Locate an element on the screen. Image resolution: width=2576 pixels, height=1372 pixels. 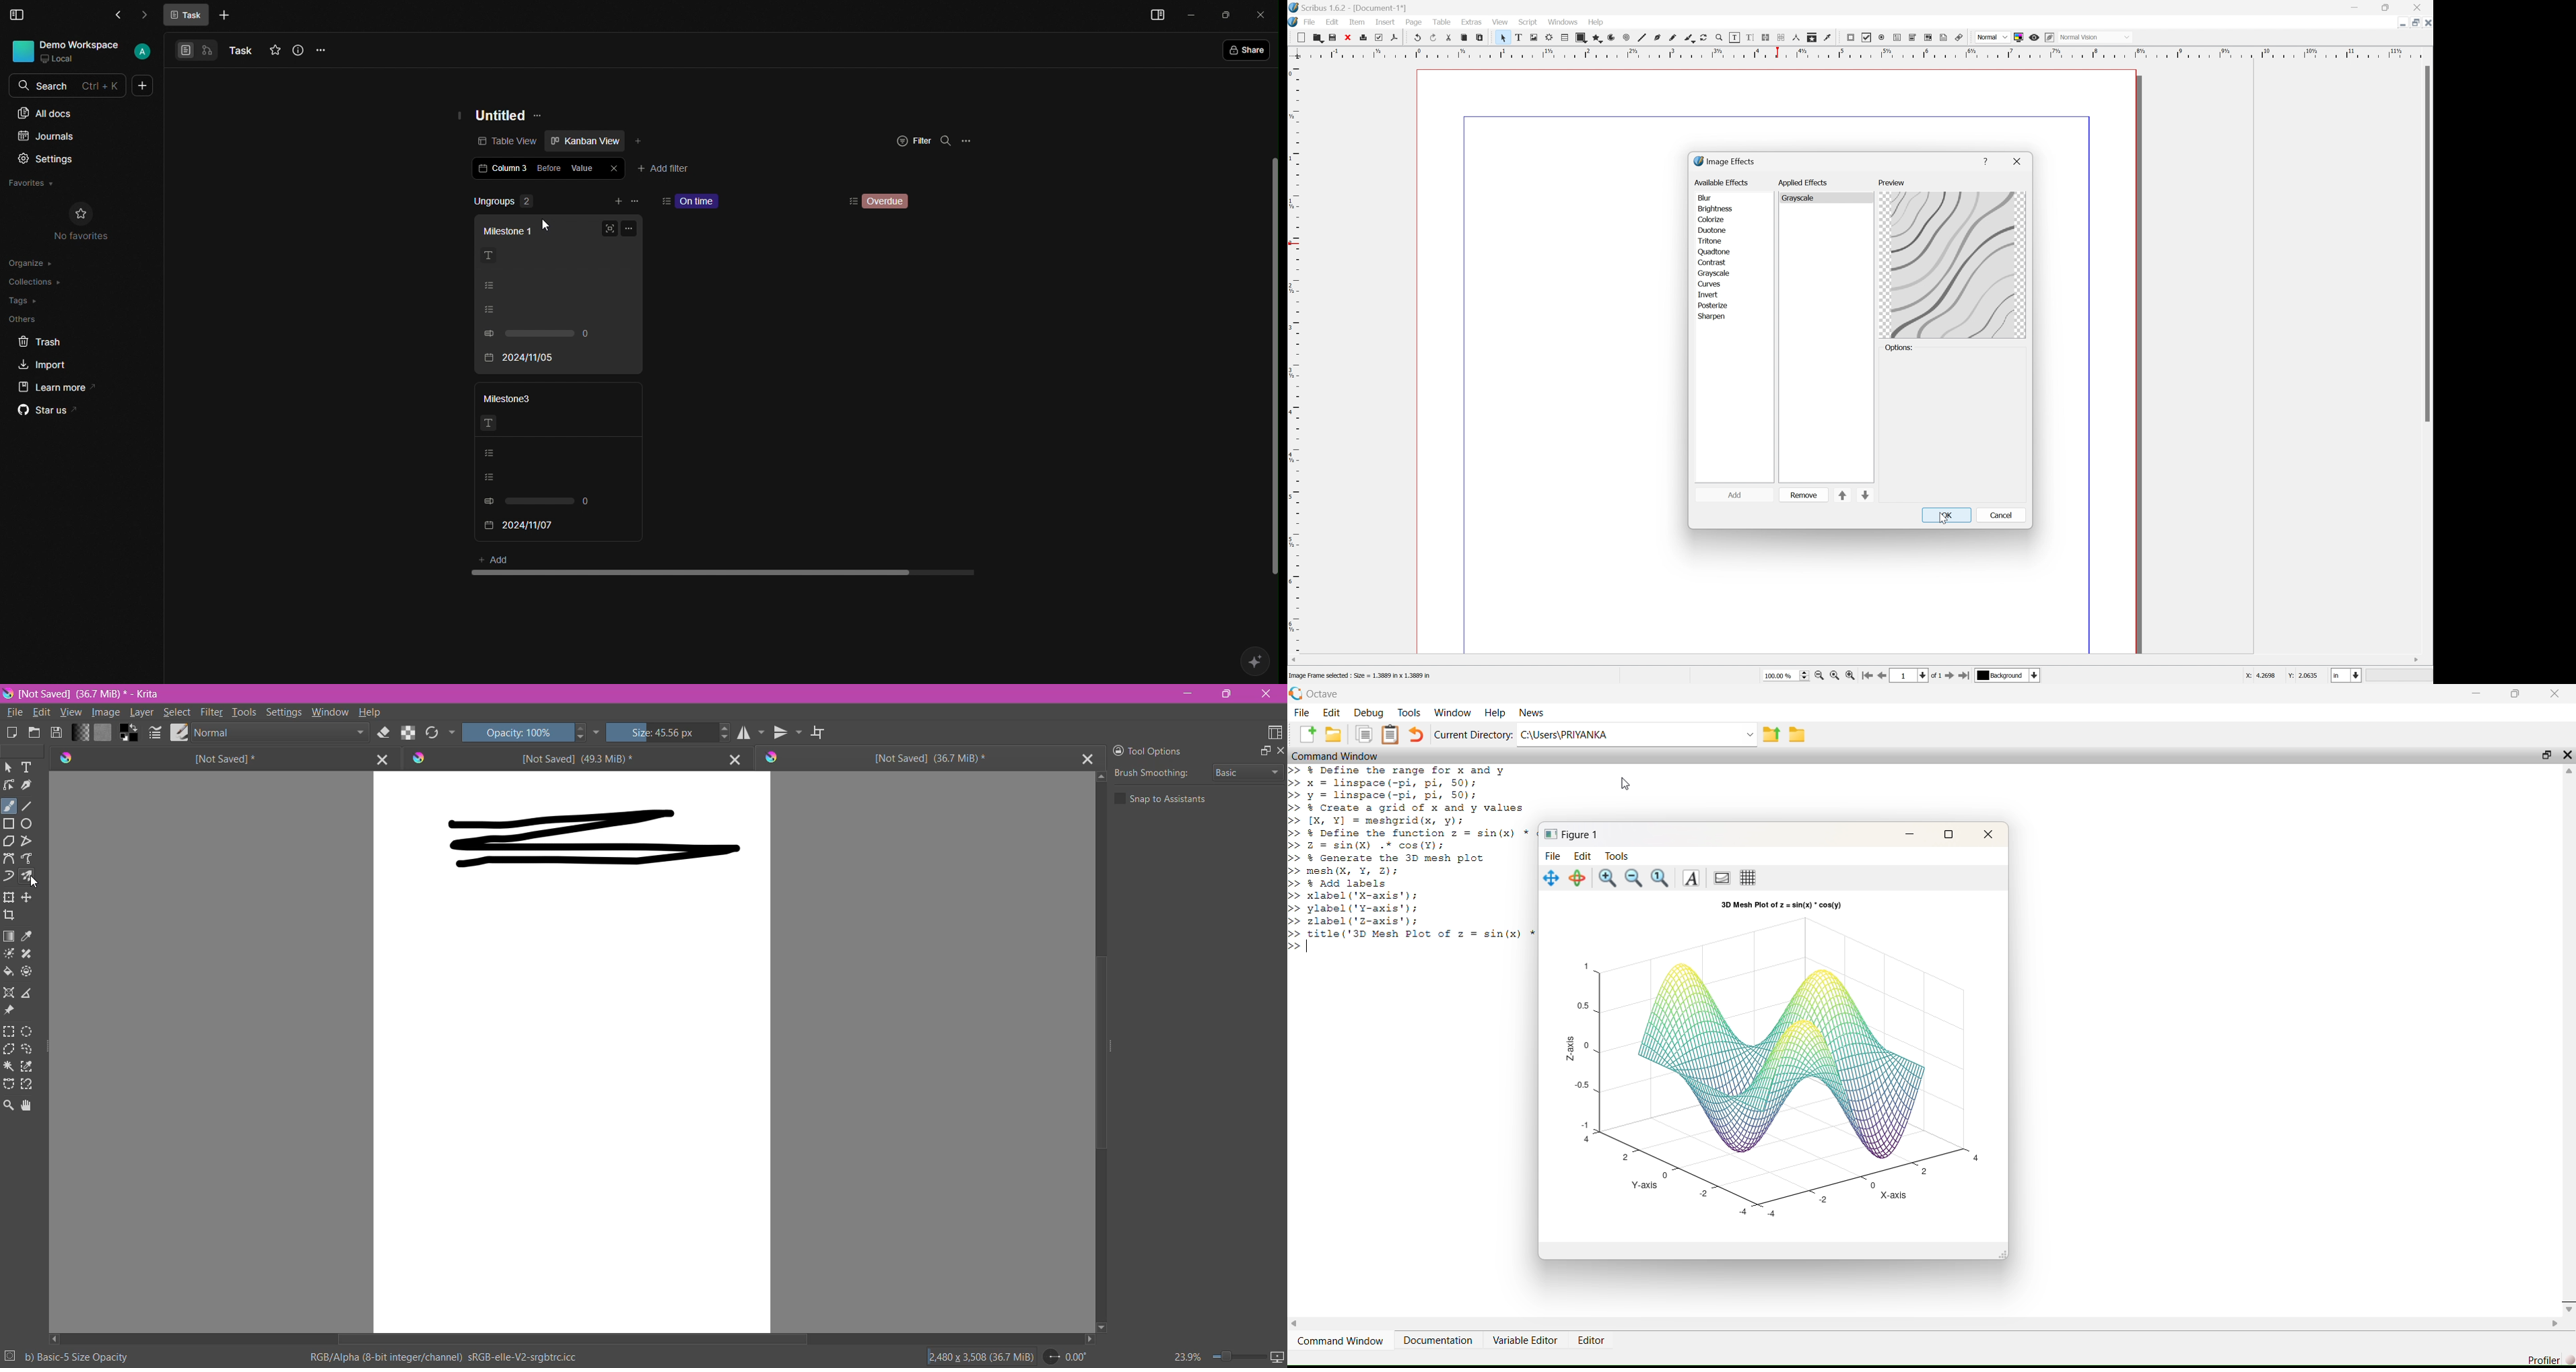
Figure 1 is located at coordinates (1572, 834).